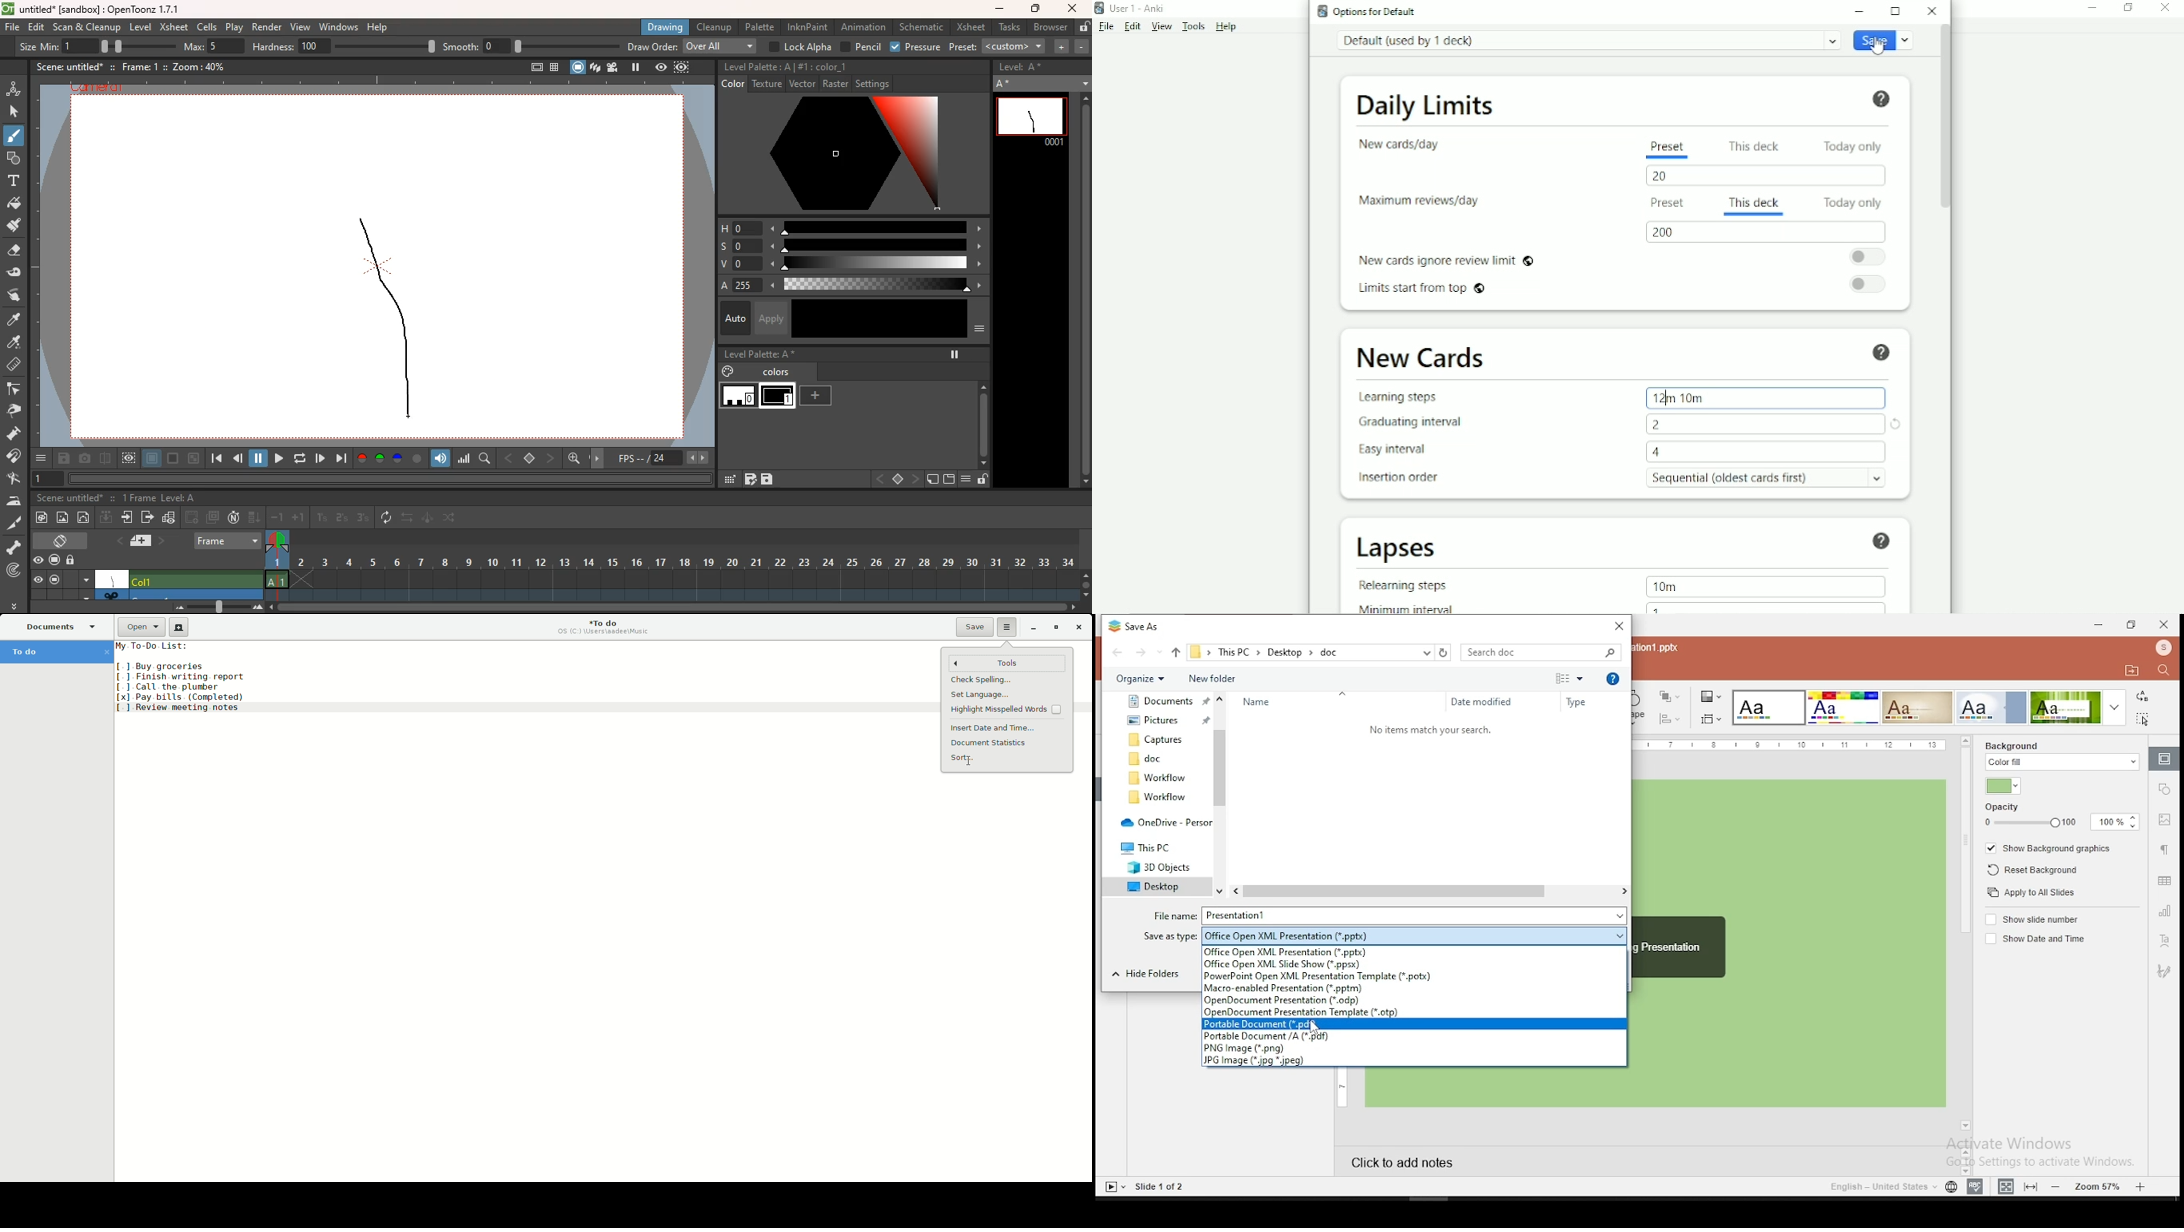  Describe the element at coordinates (213, 608) in the screenshot. I see `zoom` at that location.